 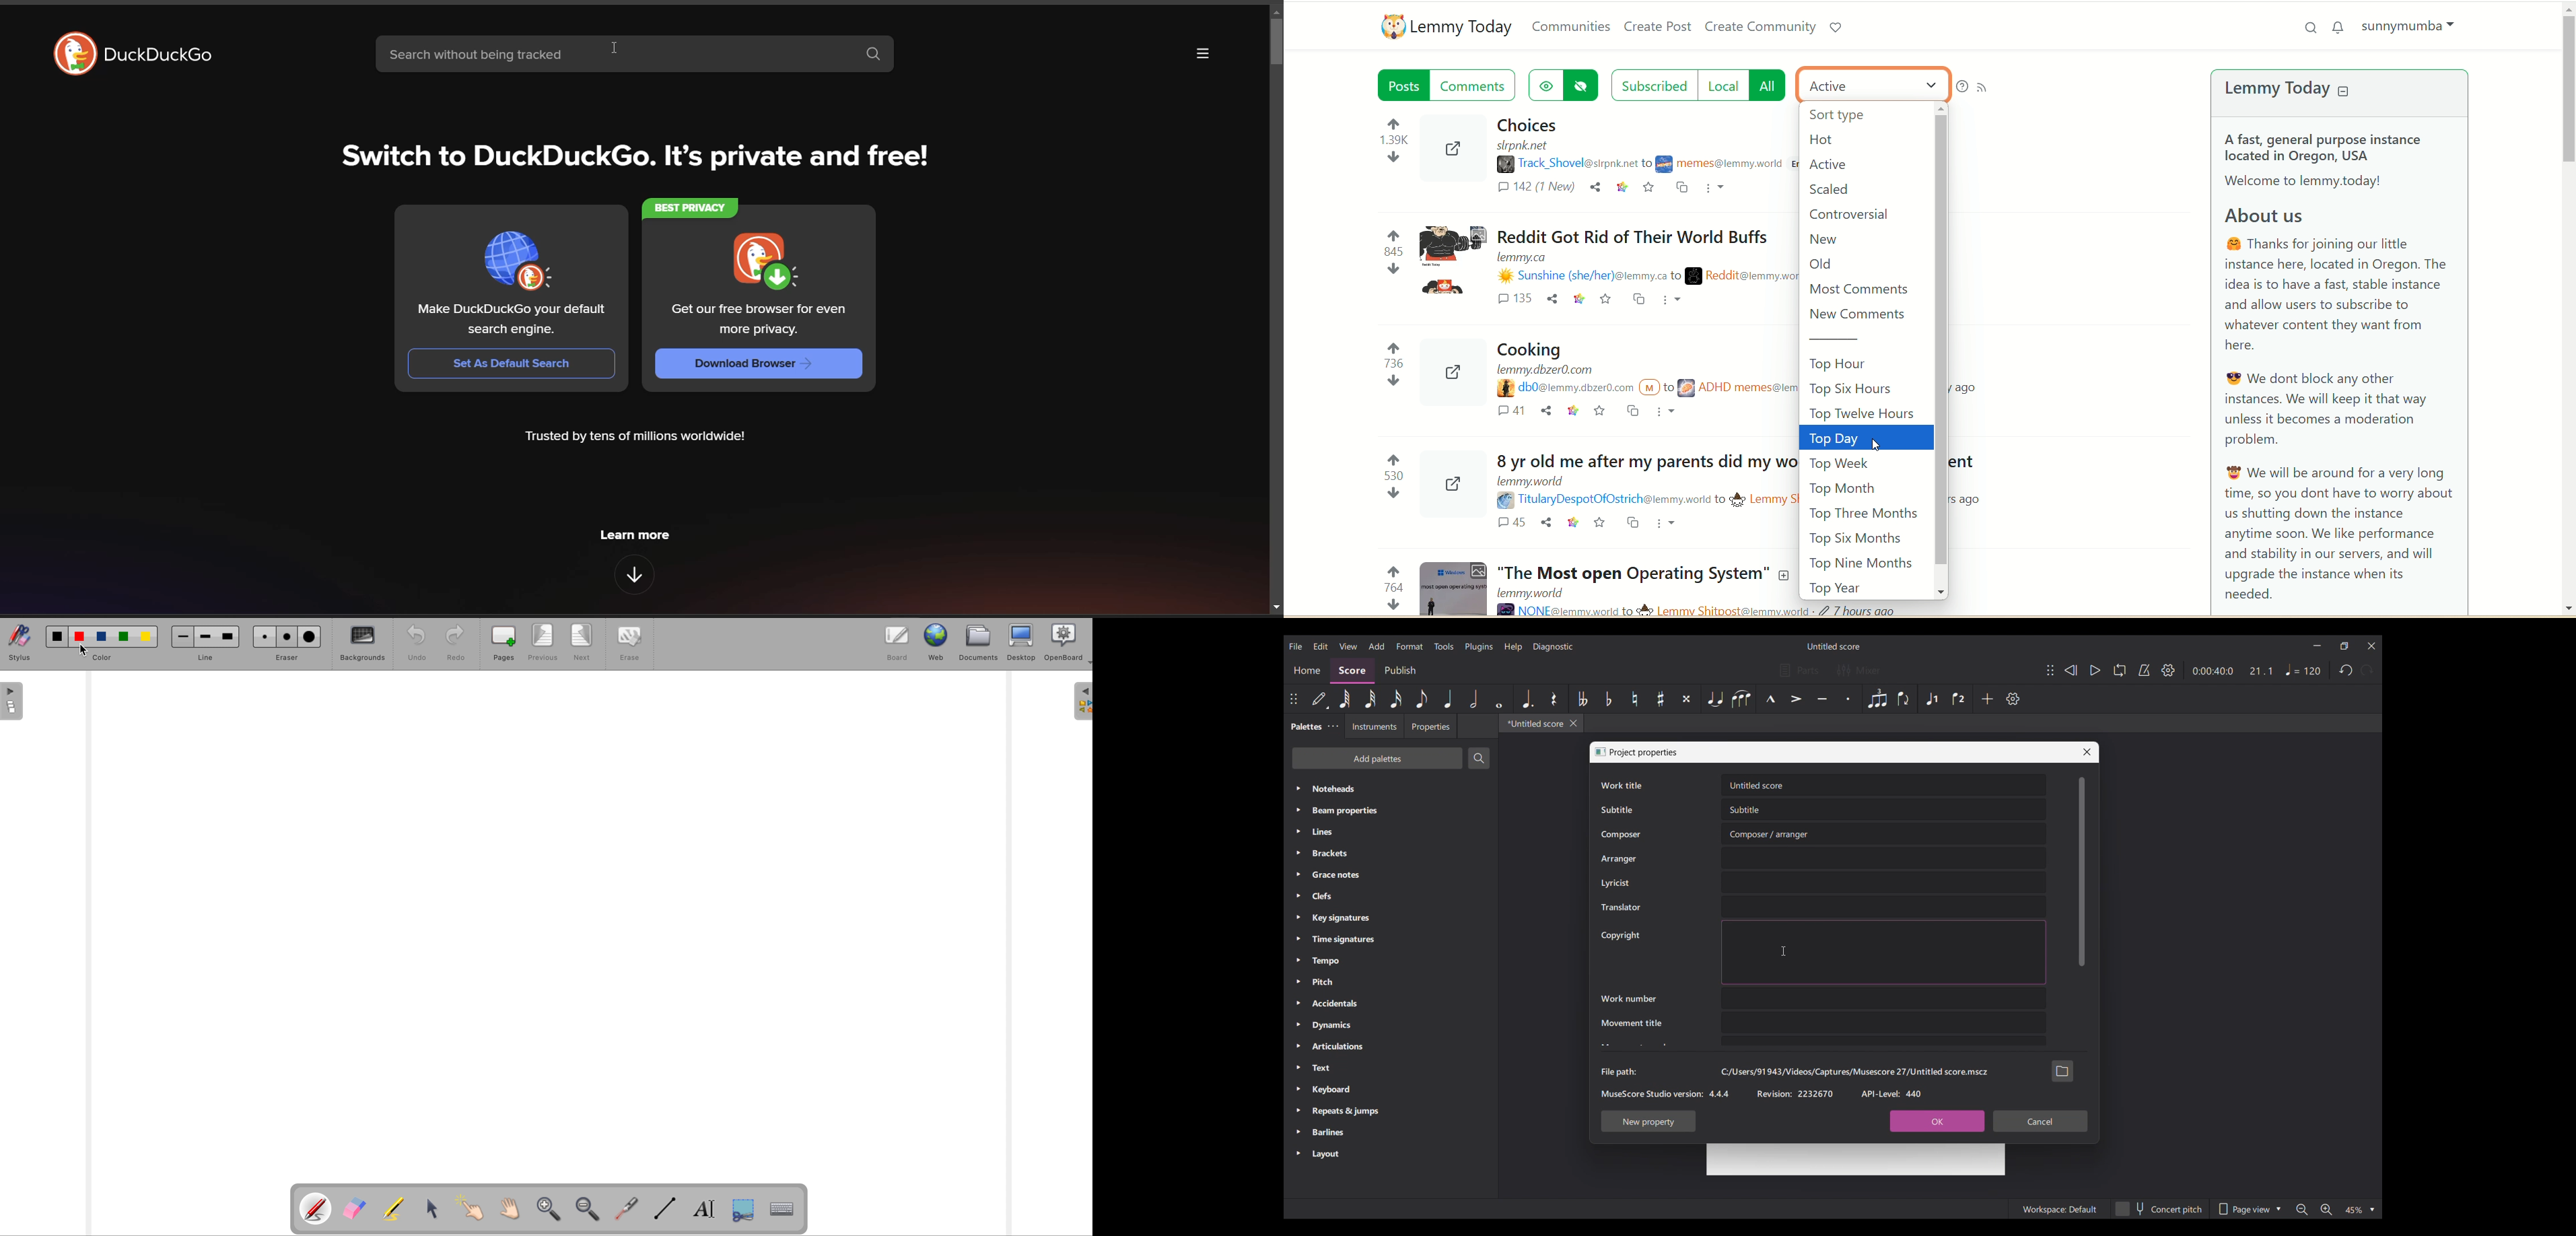 I want to click on all, so click(x=1774, y=85).